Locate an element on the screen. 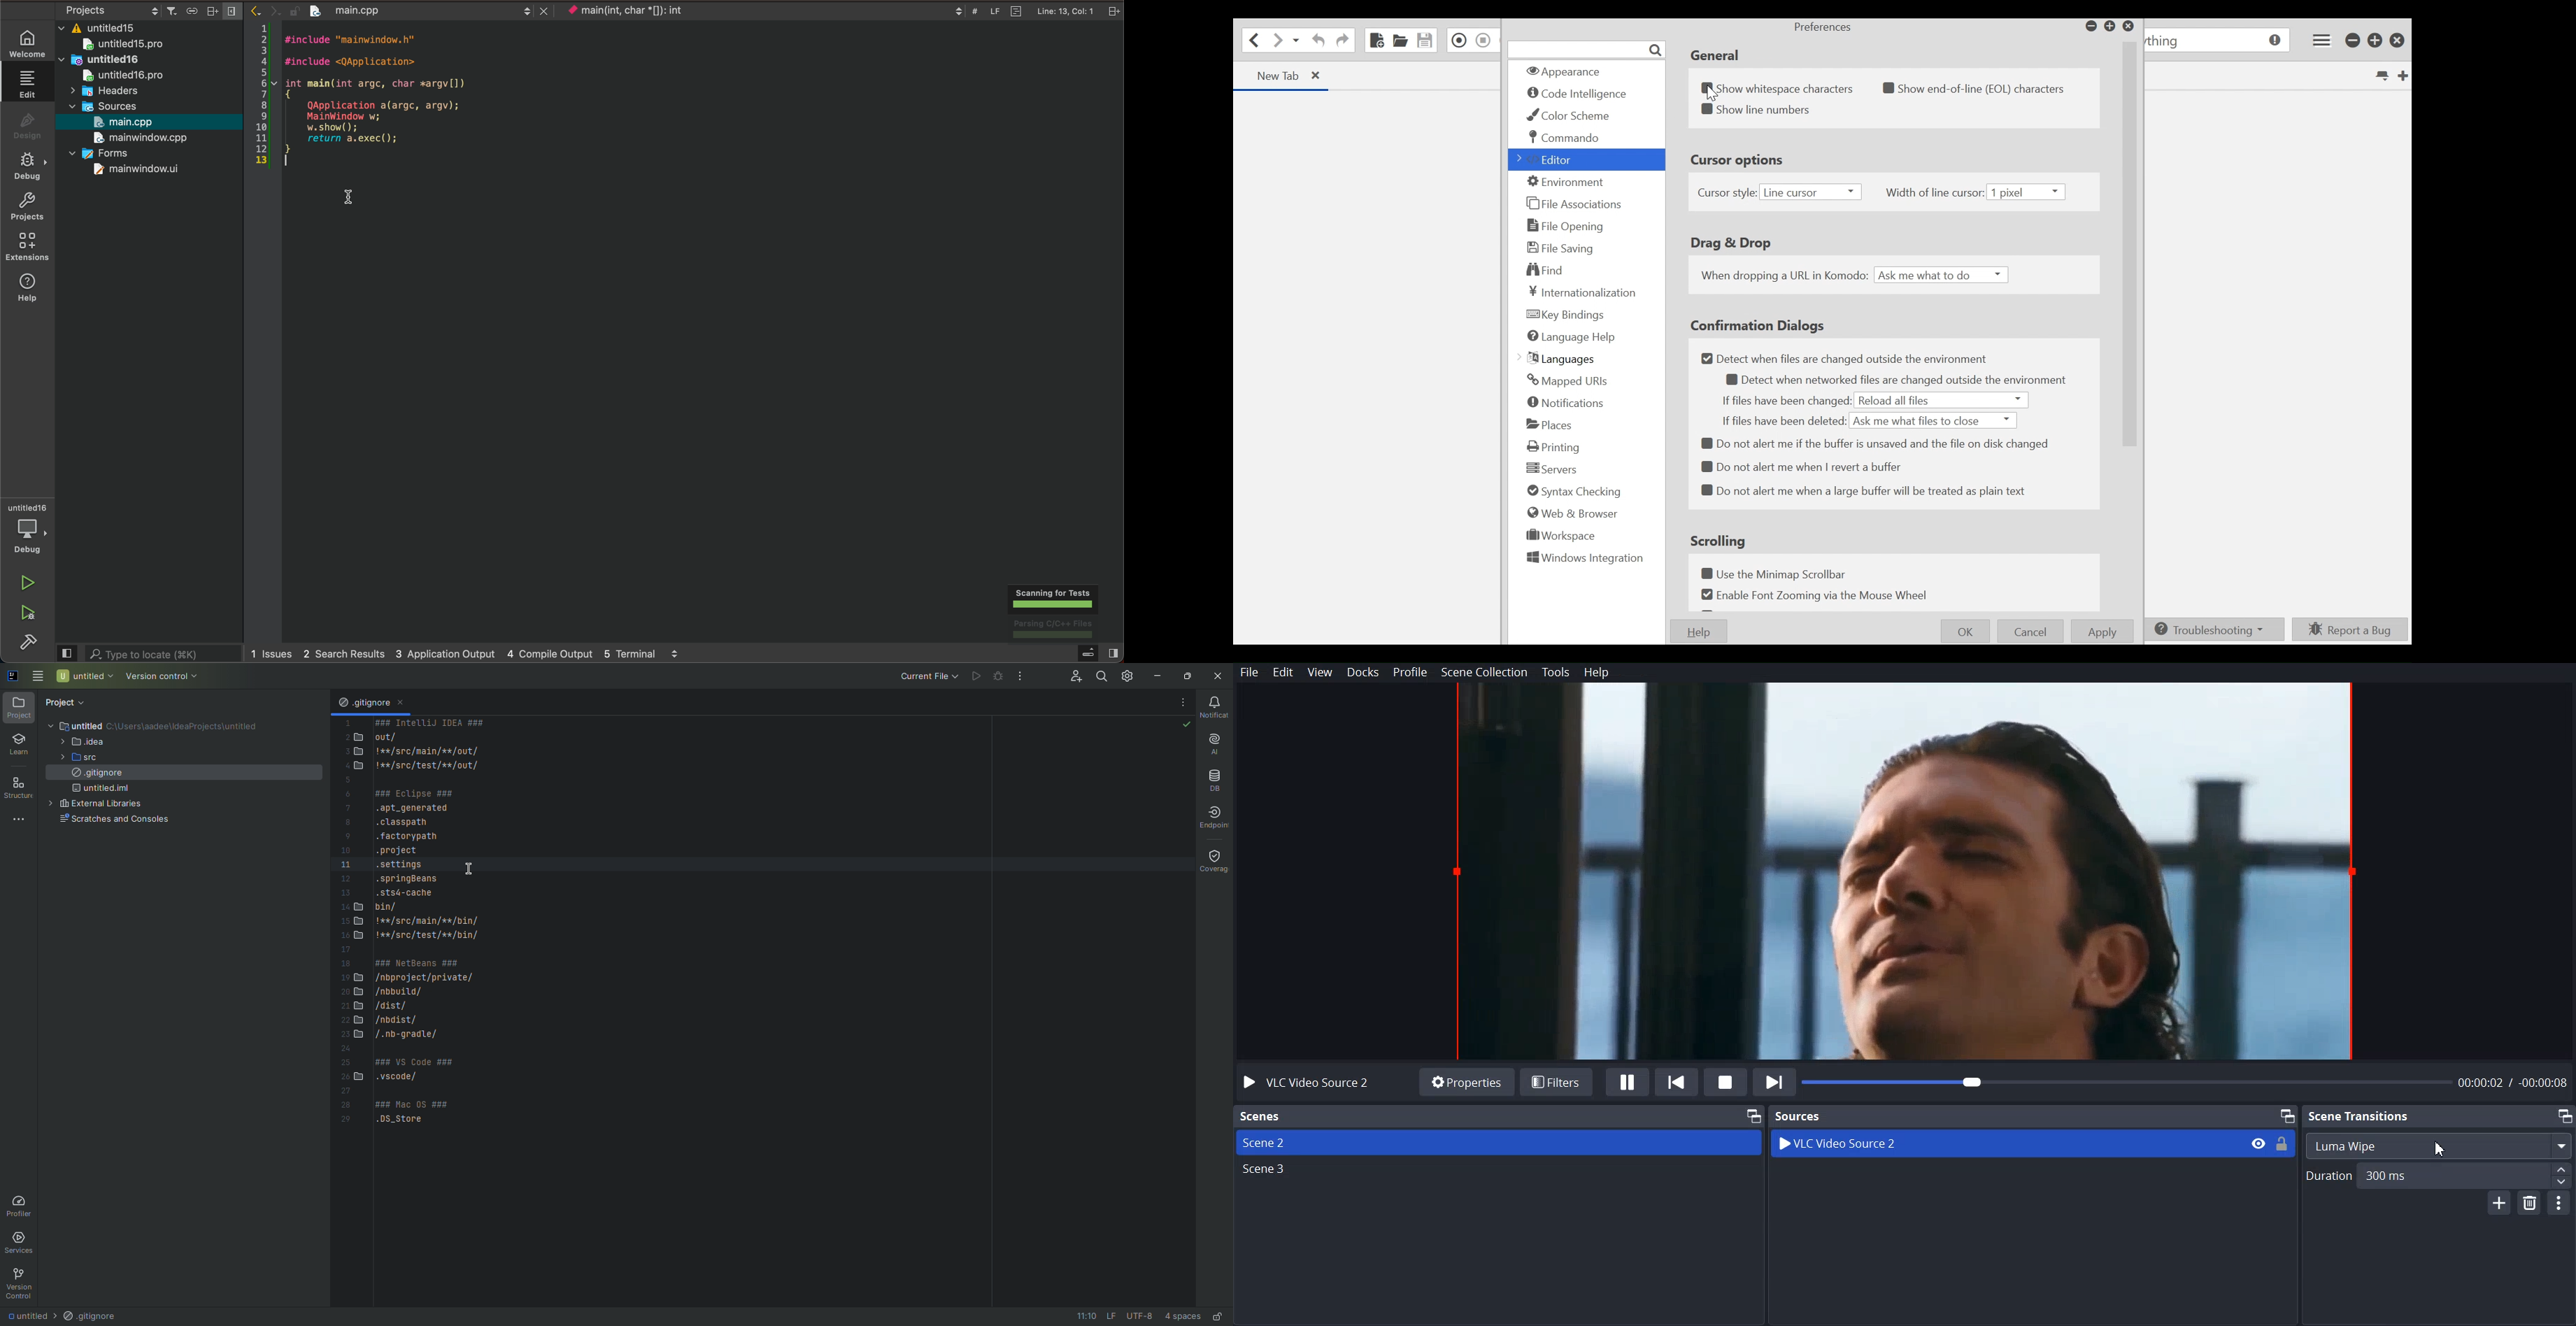 This screenshot has width=2576, height=1344. Cancel is located at coordinates (2028, 630).